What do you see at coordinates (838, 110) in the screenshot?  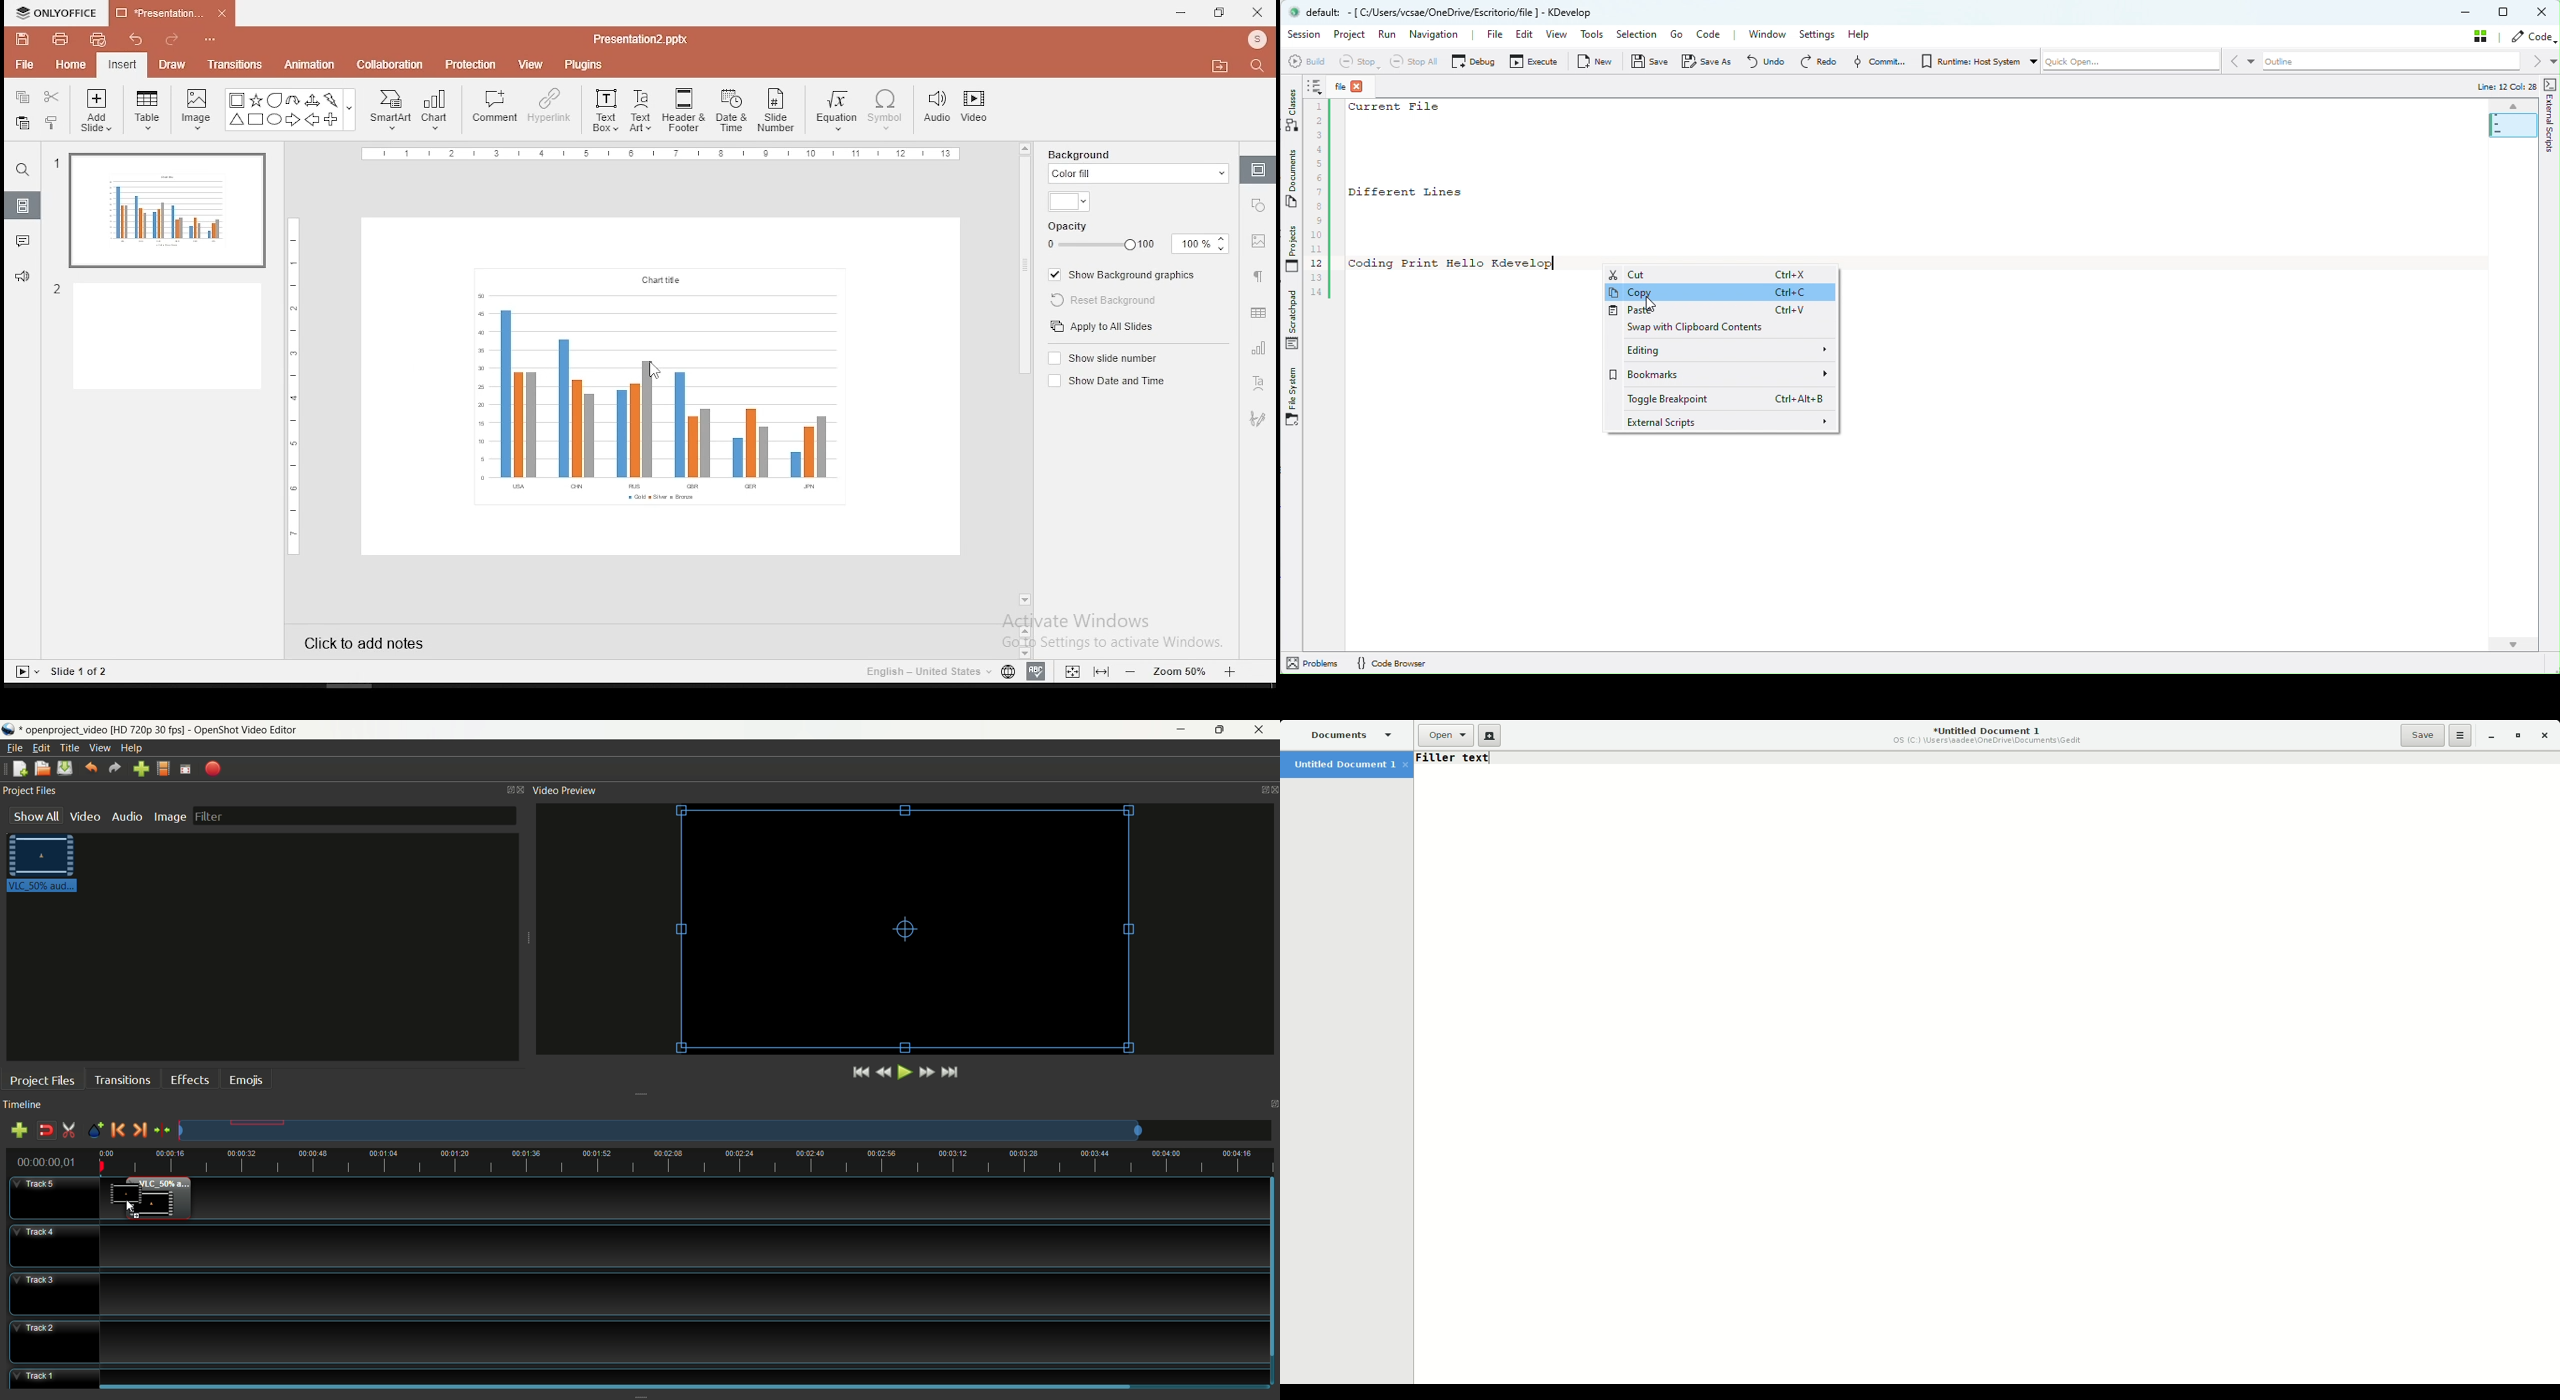 I see `equation` at bounding box center [838, 110].